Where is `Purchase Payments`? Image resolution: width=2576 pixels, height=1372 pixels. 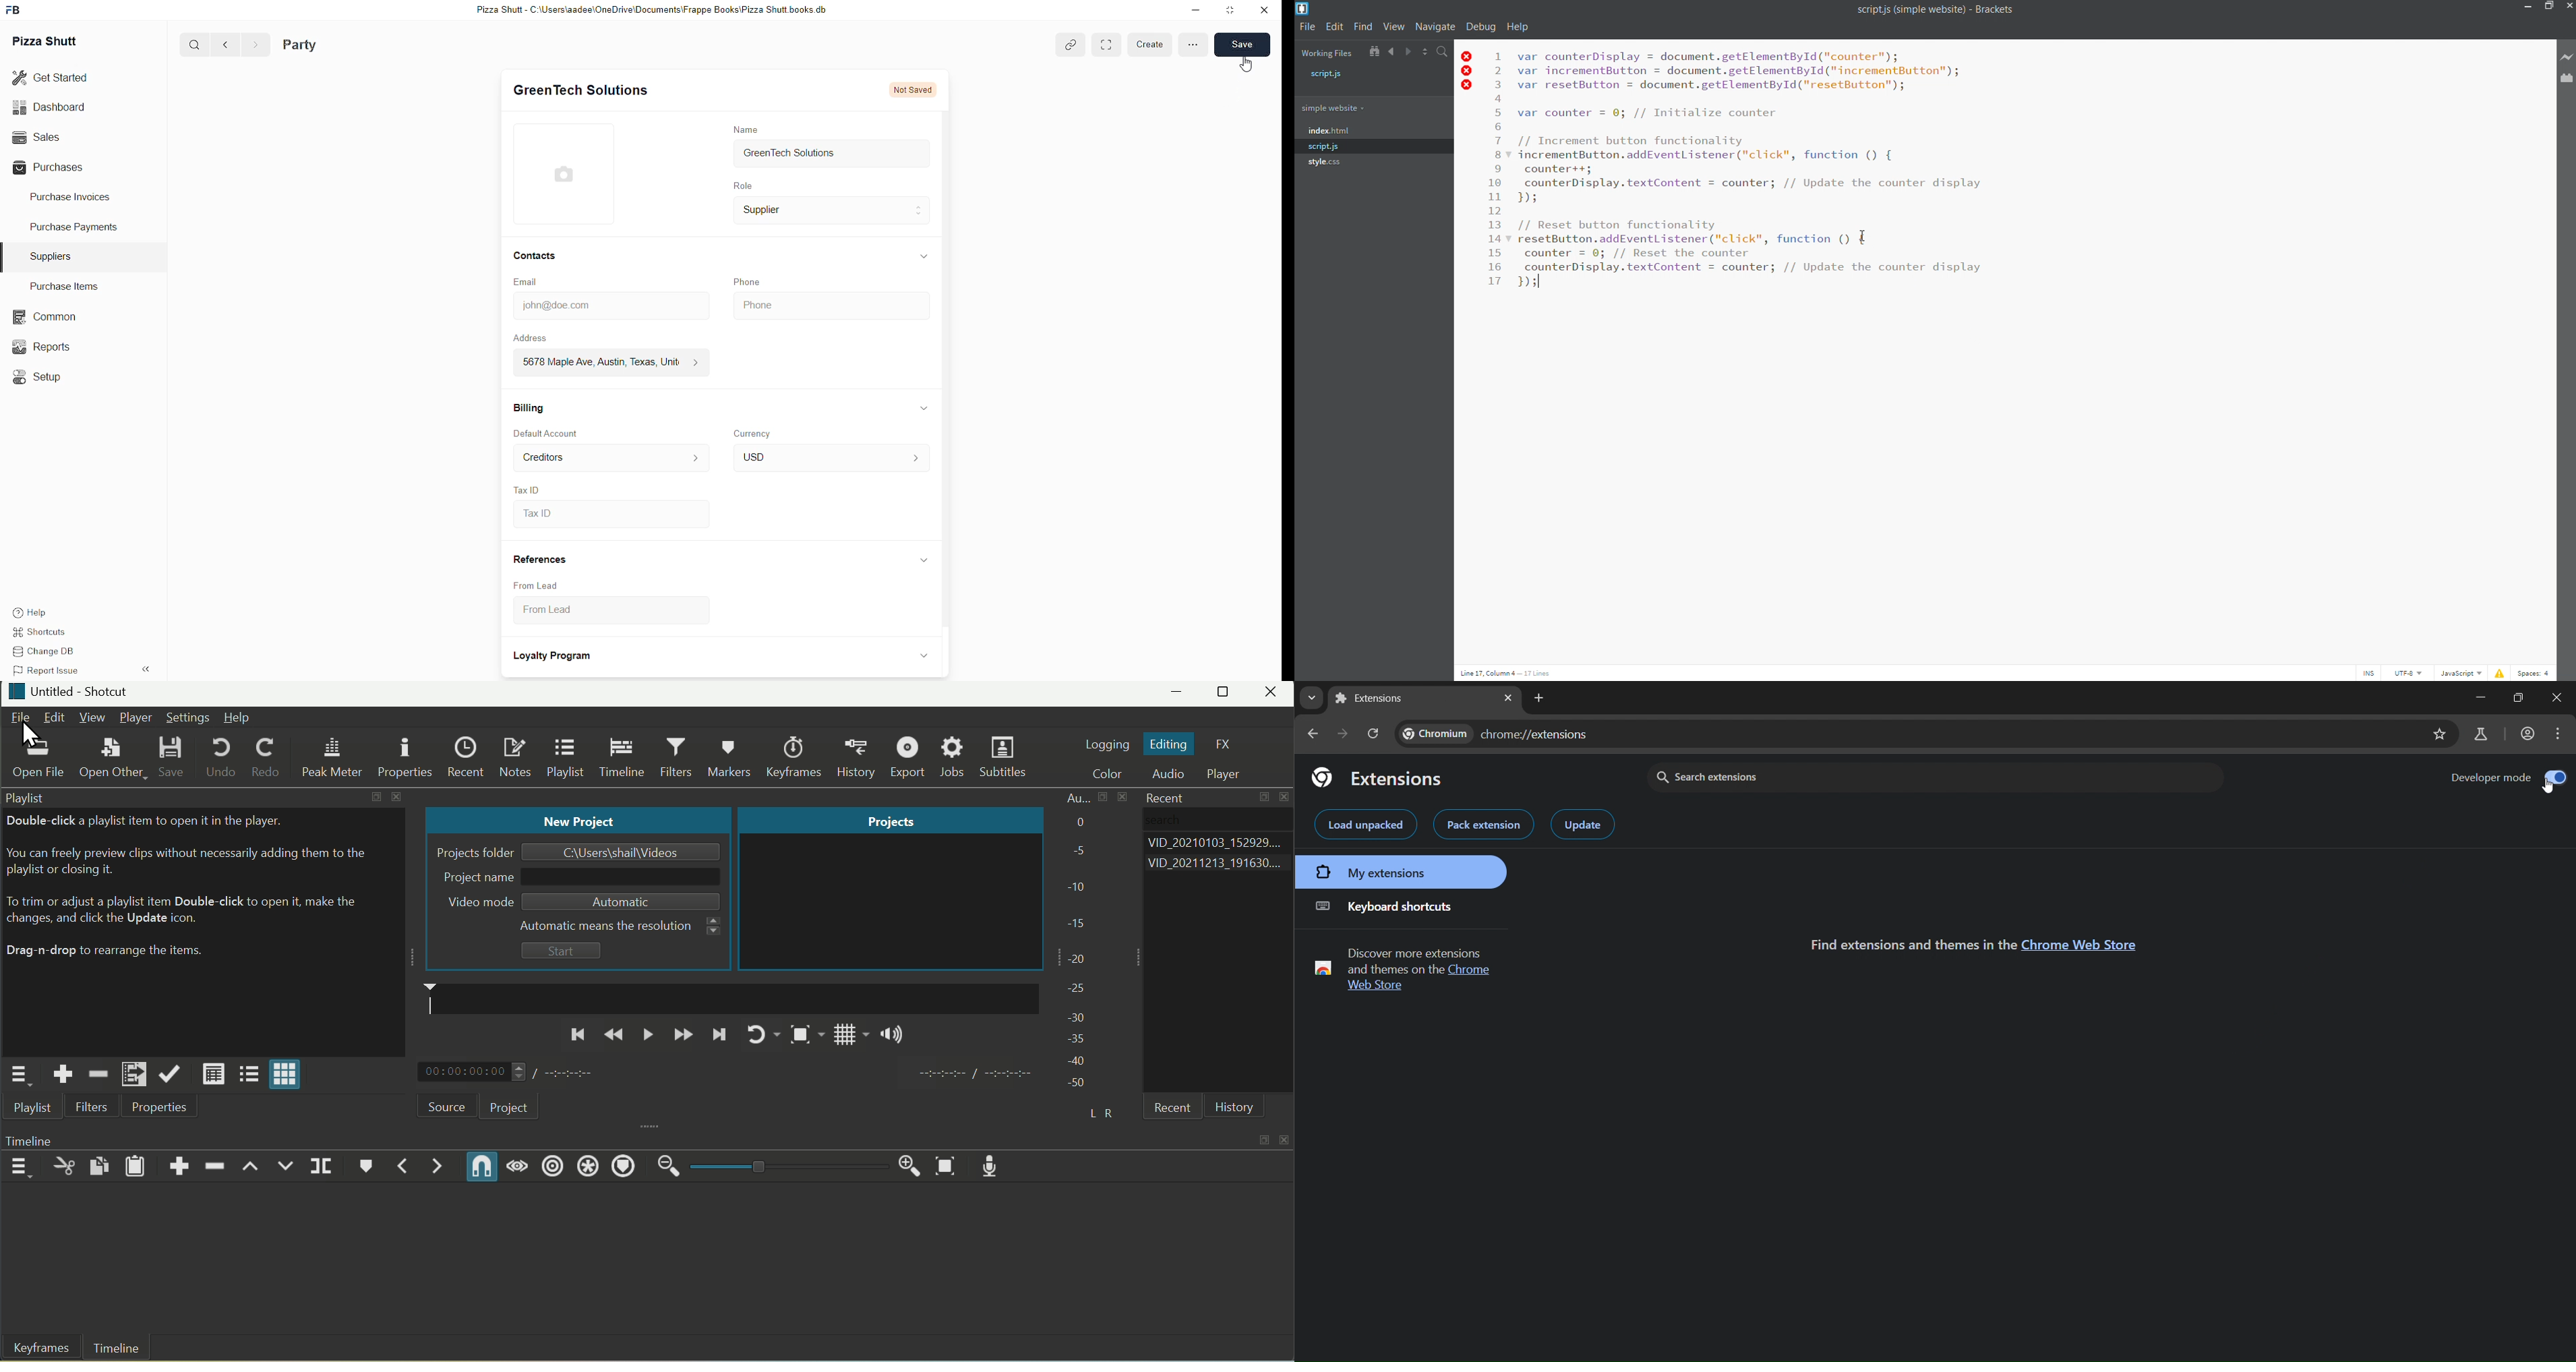
Purchase Payments is located at coordinates (75, 229).